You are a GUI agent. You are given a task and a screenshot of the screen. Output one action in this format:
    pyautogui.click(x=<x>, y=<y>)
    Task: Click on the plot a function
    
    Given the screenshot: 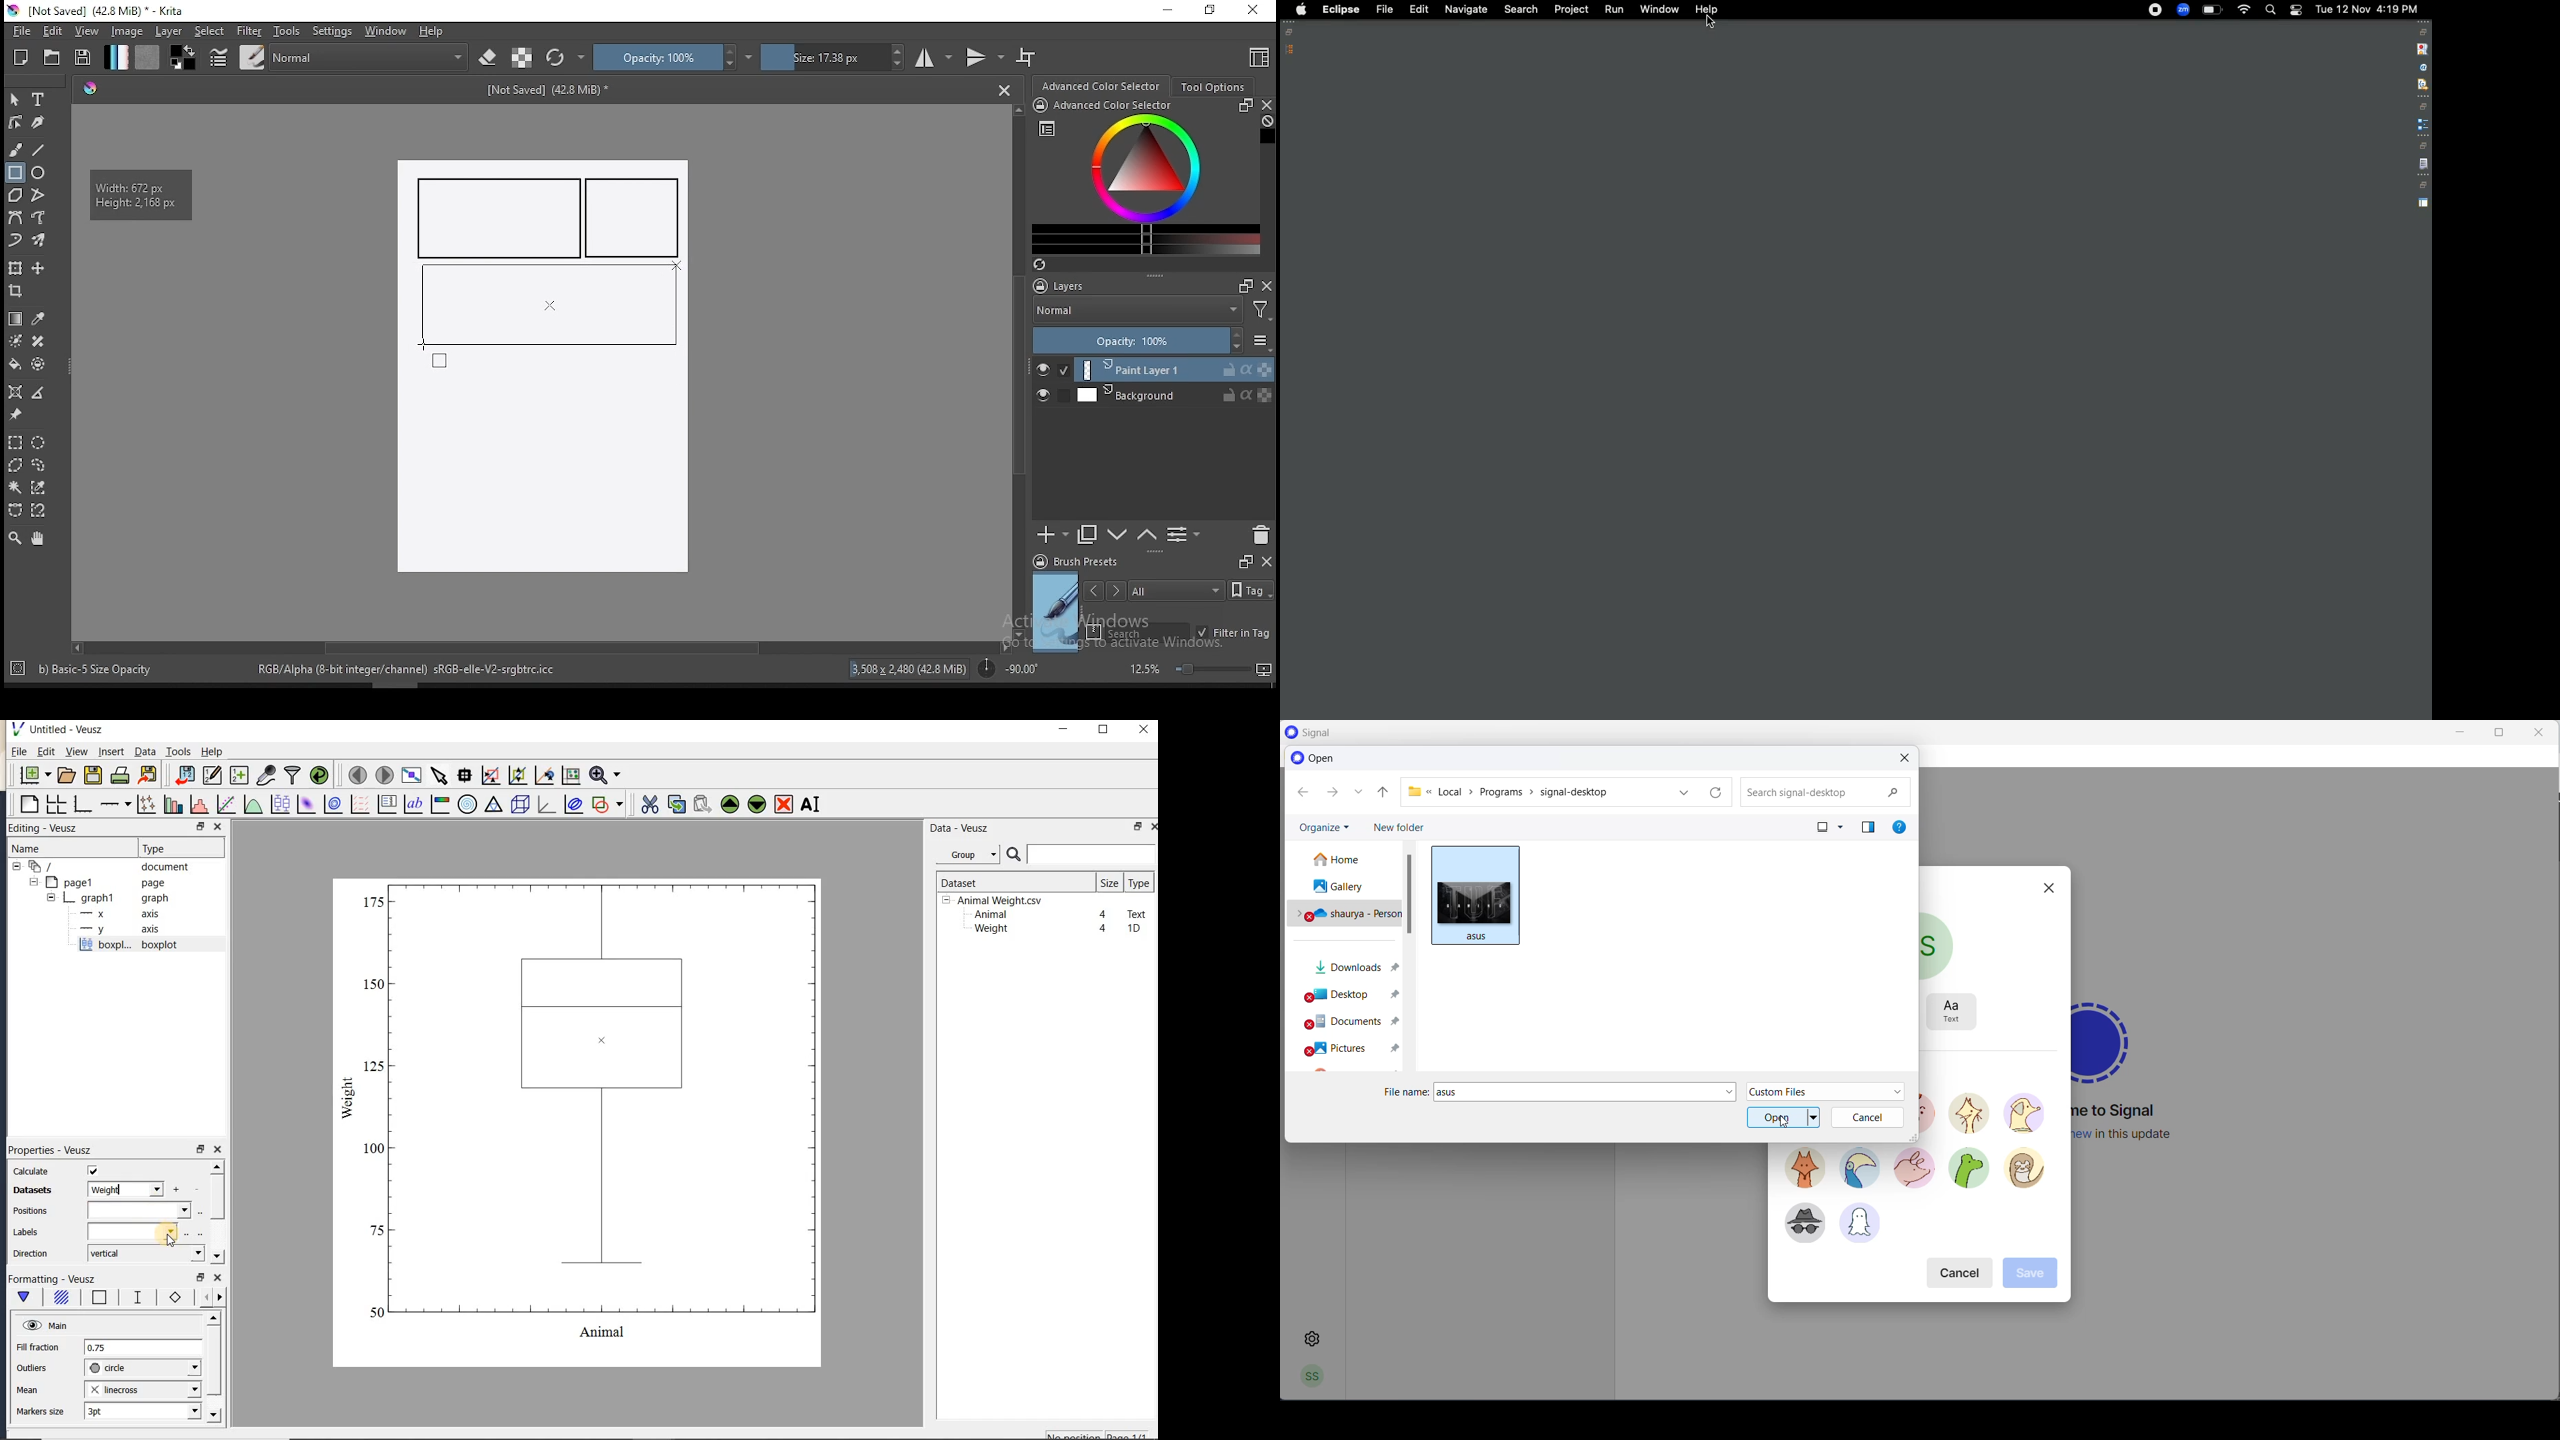 What is the action you would take?
    pyautogui.click(x=252, y=806)
    